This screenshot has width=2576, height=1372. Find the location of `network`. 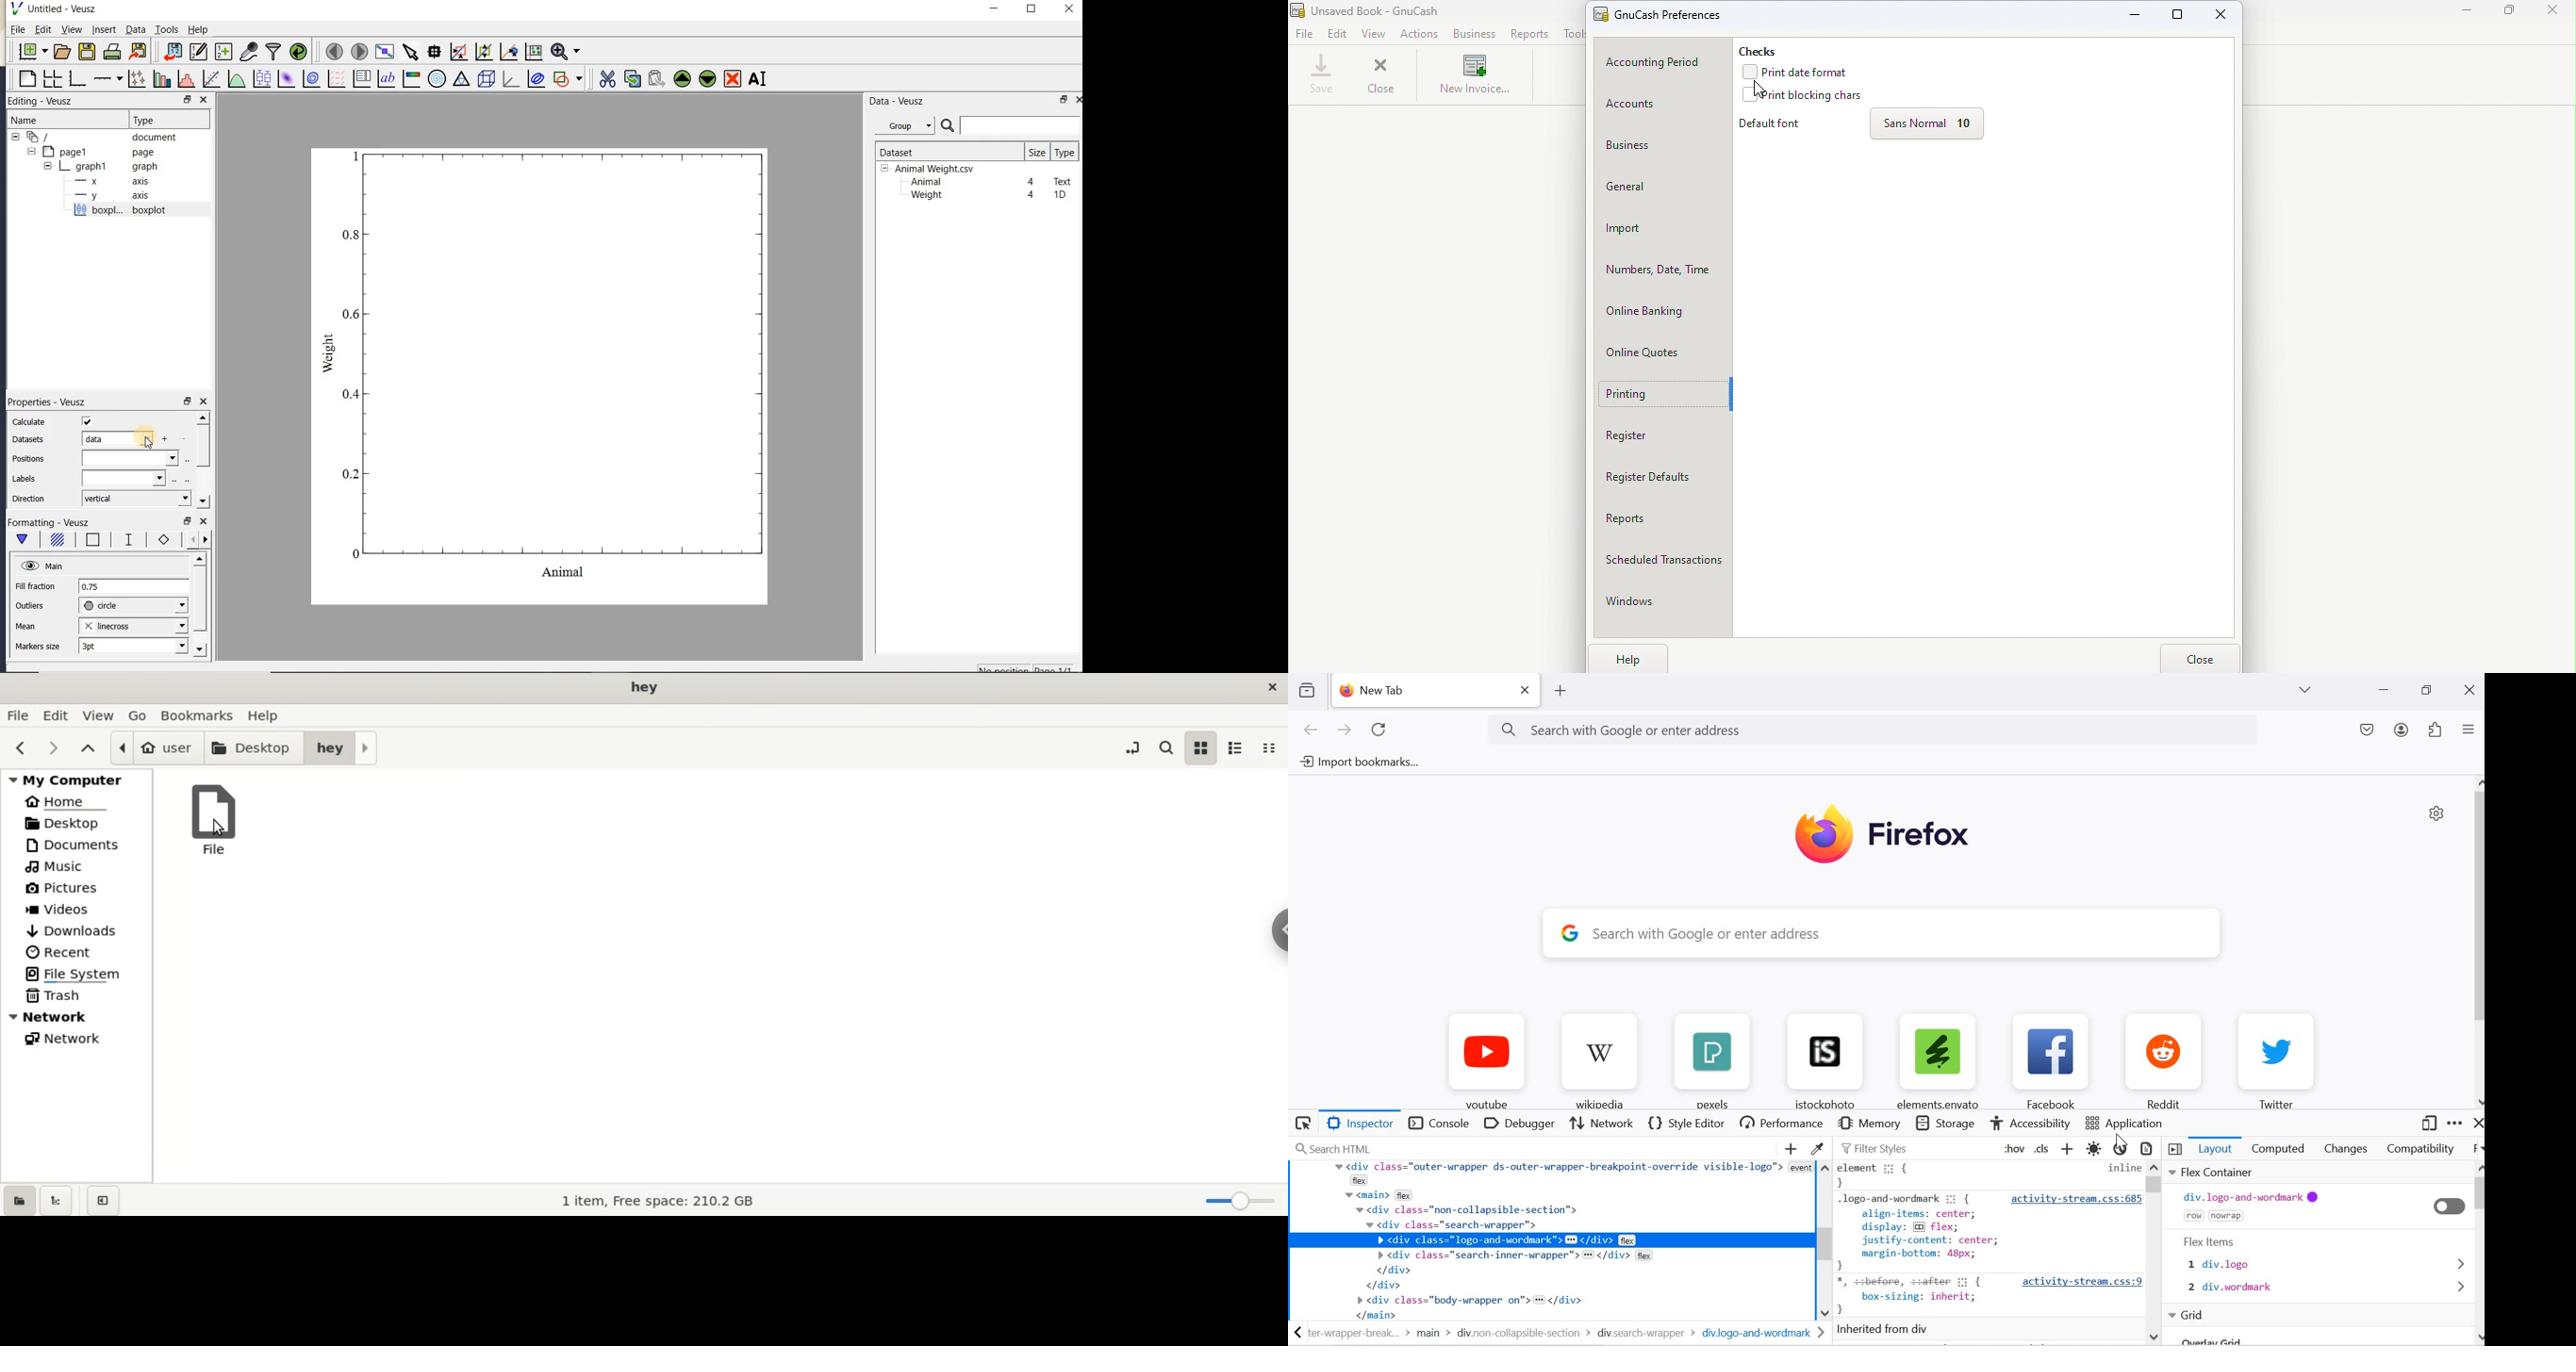

network is located at coordinates (74, 1040).